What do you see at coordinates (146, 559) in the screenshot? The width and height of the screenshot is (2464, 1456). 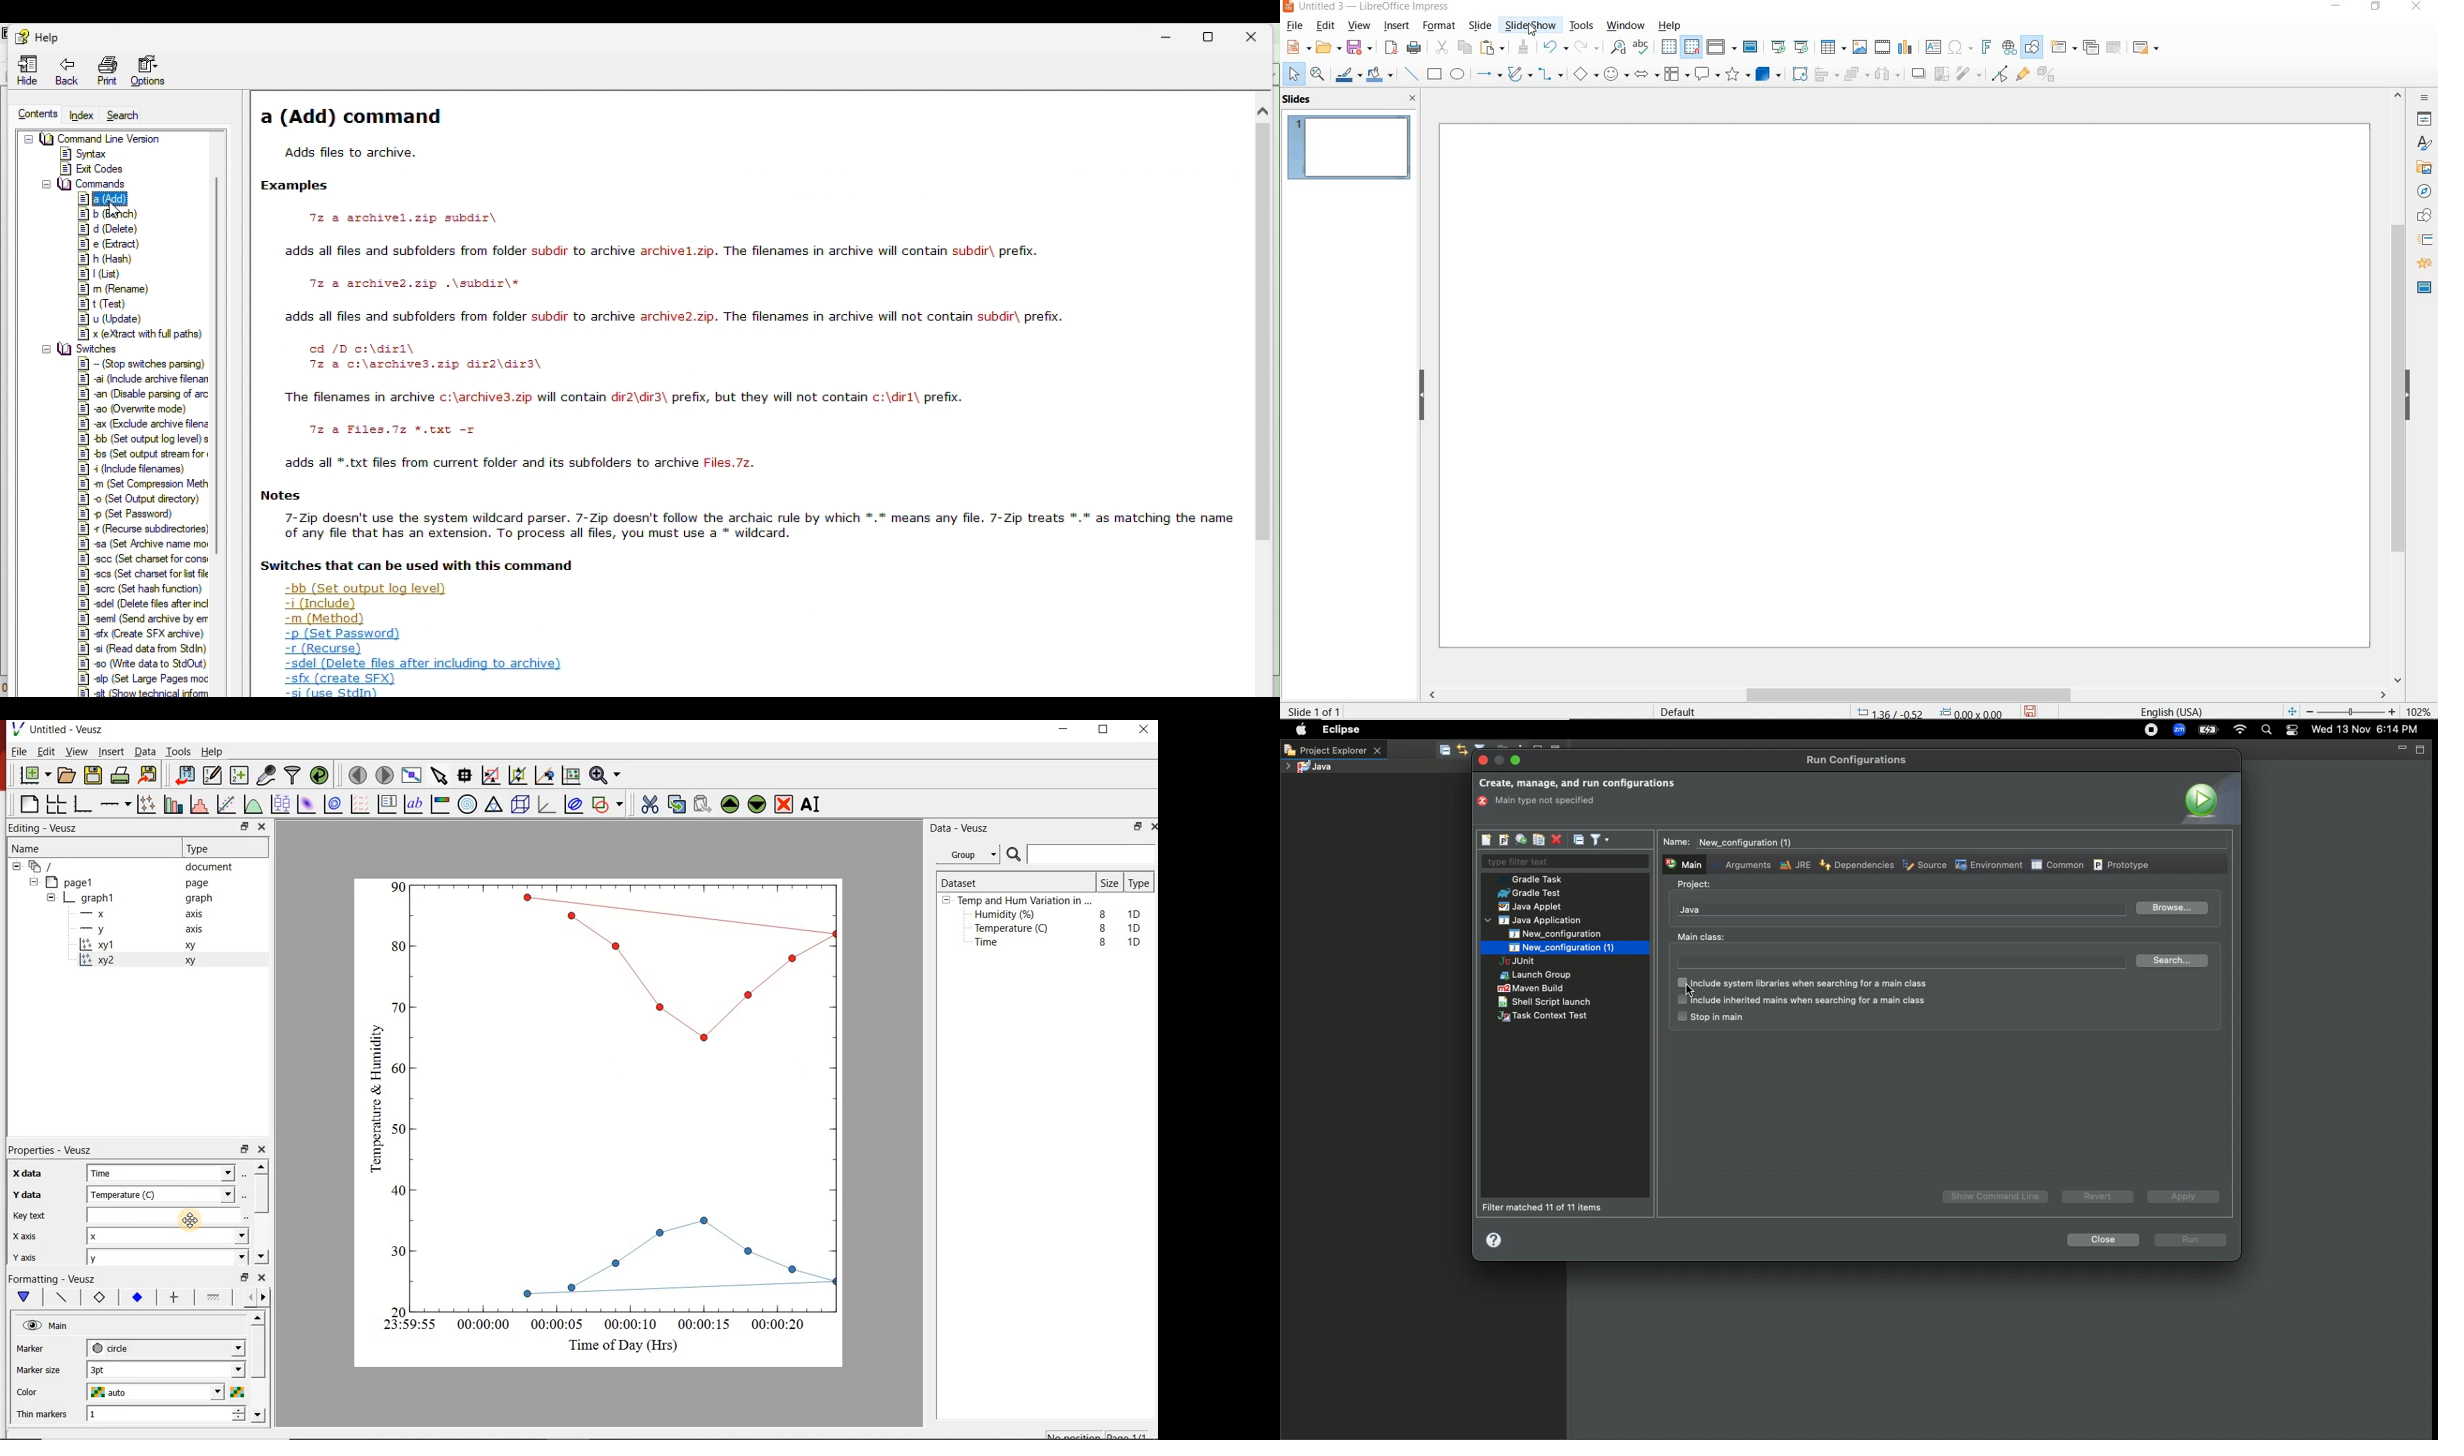 I see `-scc` at bounding box center [146, 559].